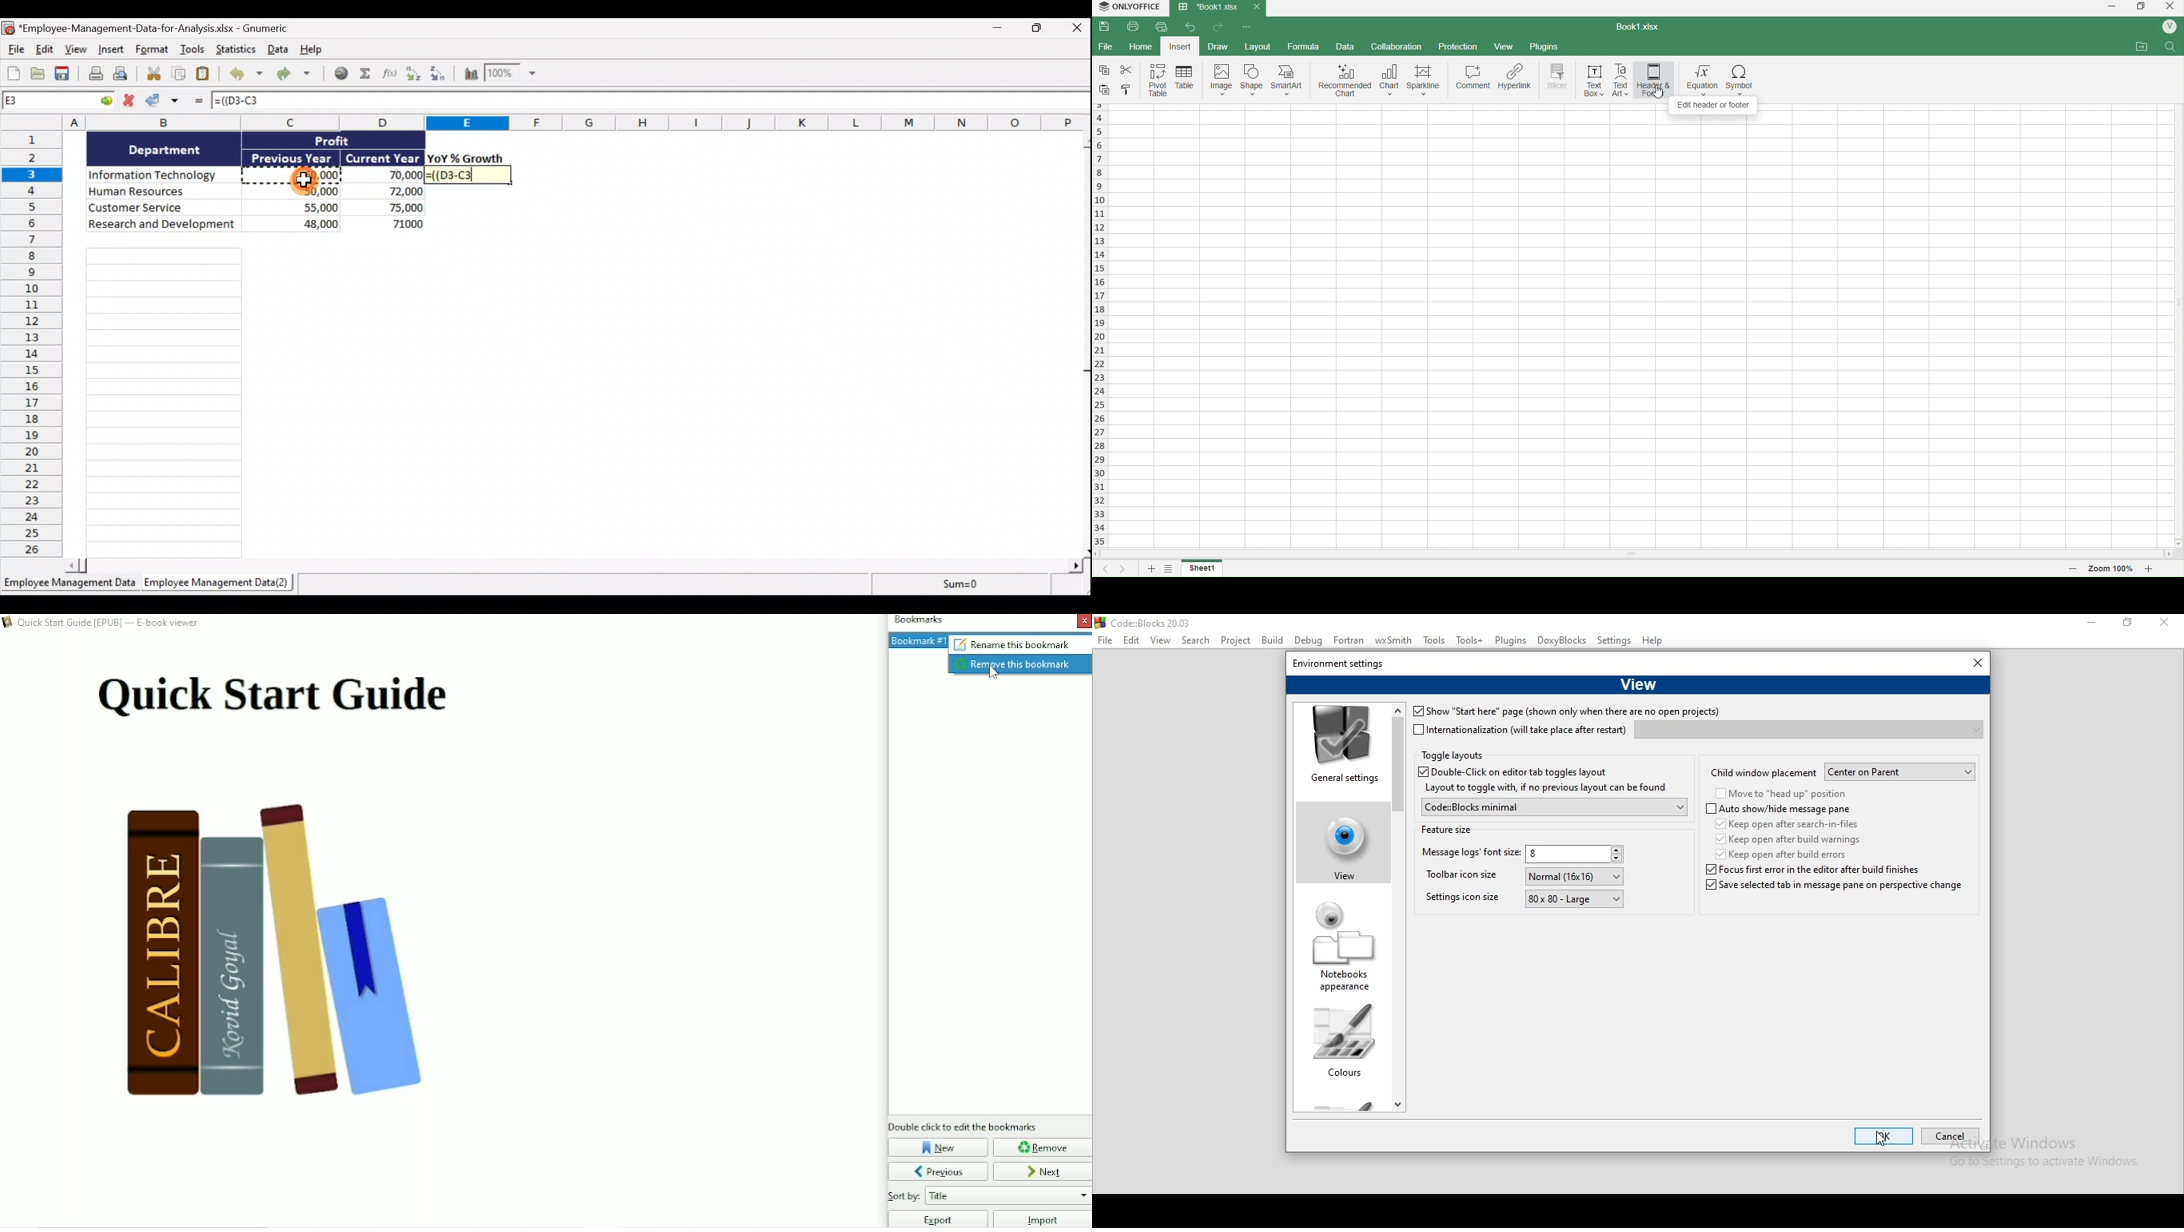 This screenshot has width=2184, height=1232. What do you see at coordinates (1044, 1148) in the screenshot?
I see `Remove` at bounding box center [1044, 1148].